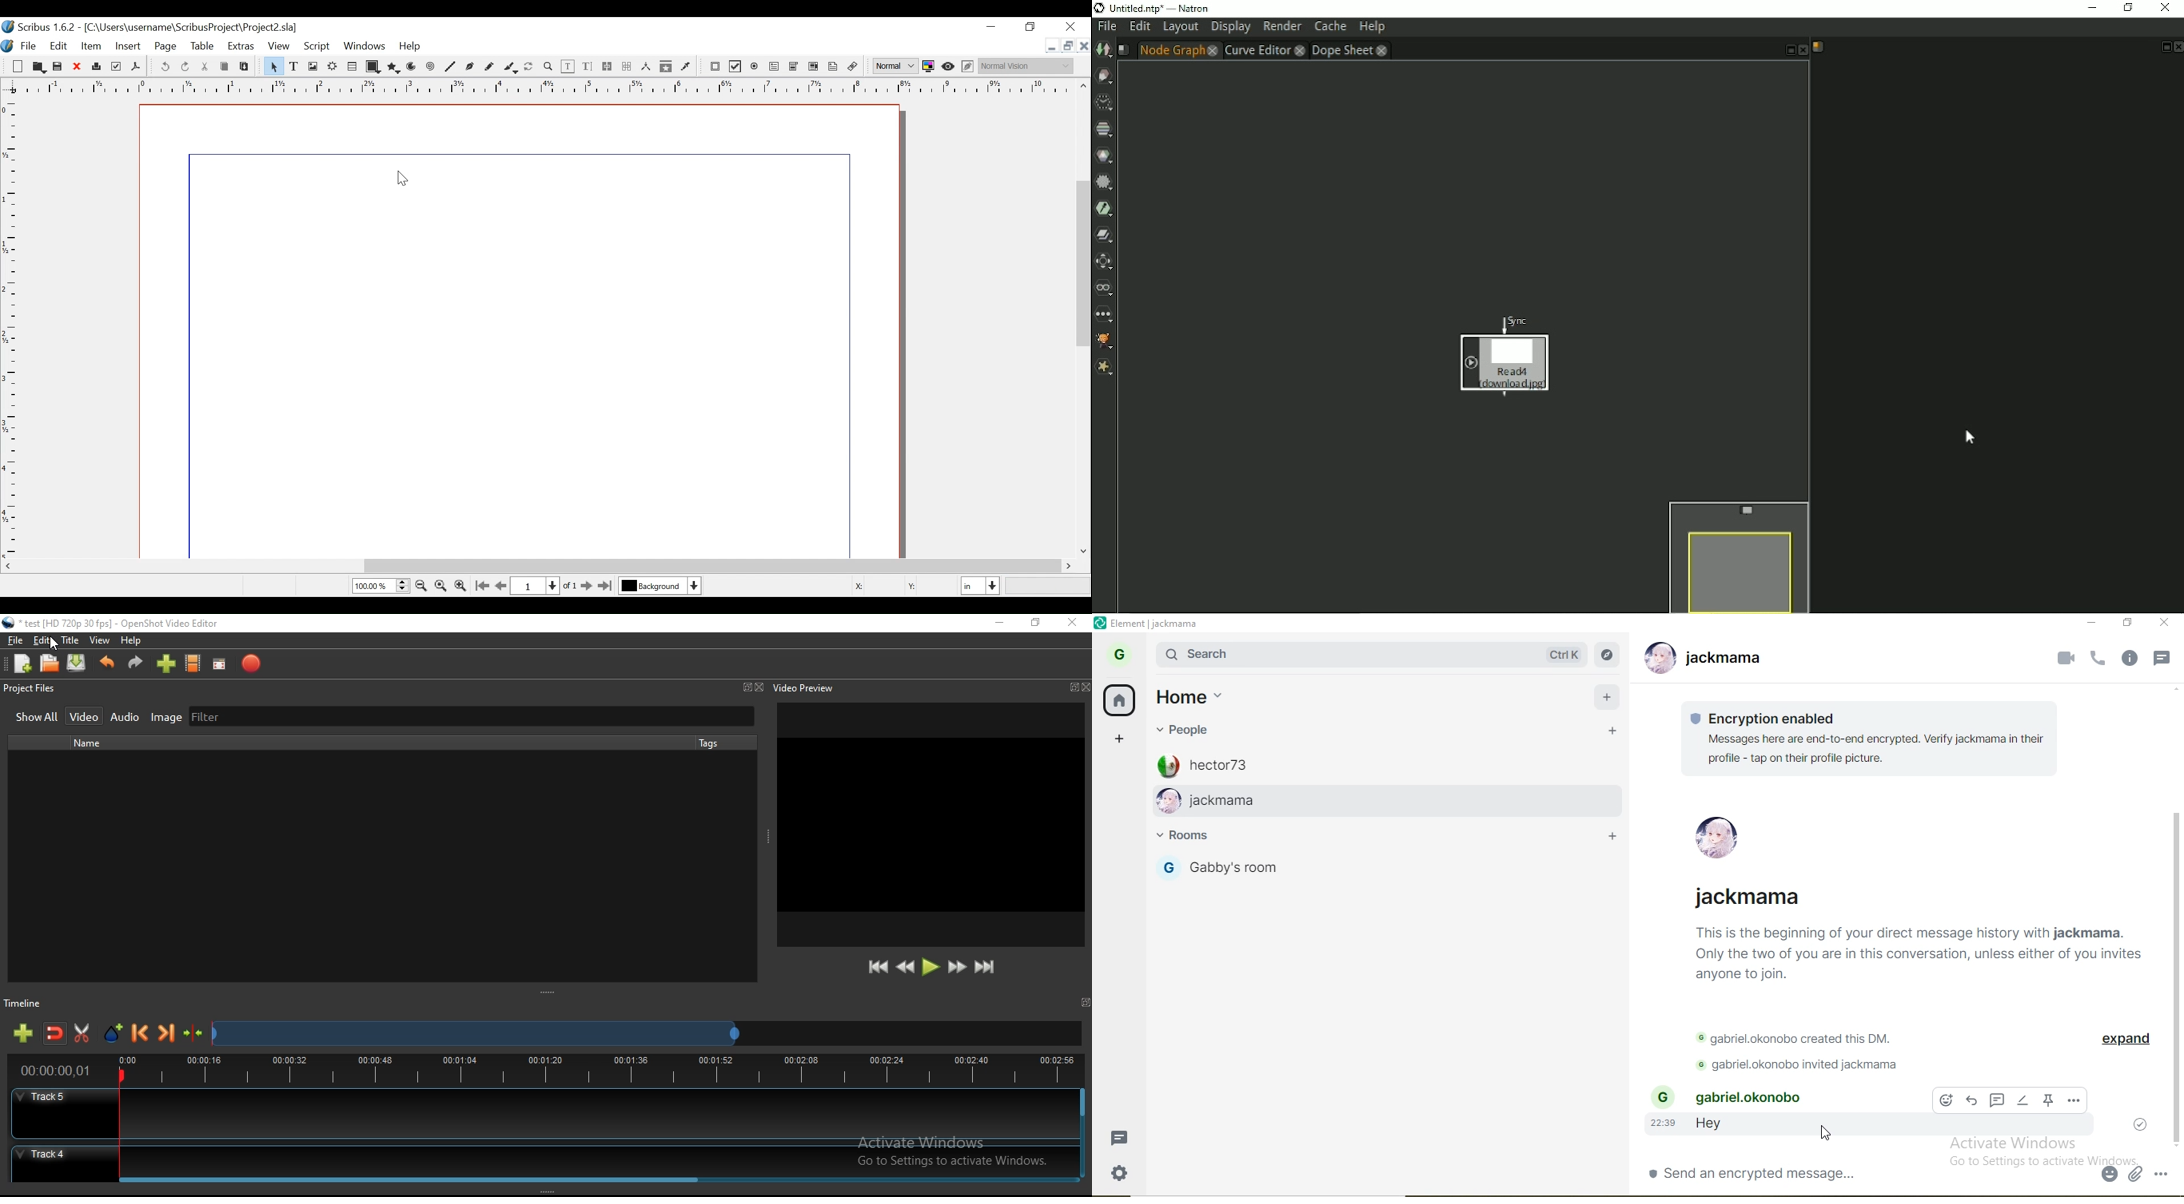  What do you see at coordinates (1972, 1102) in the screenshot?
I see `forward` at bounding box center [1972, 1102].